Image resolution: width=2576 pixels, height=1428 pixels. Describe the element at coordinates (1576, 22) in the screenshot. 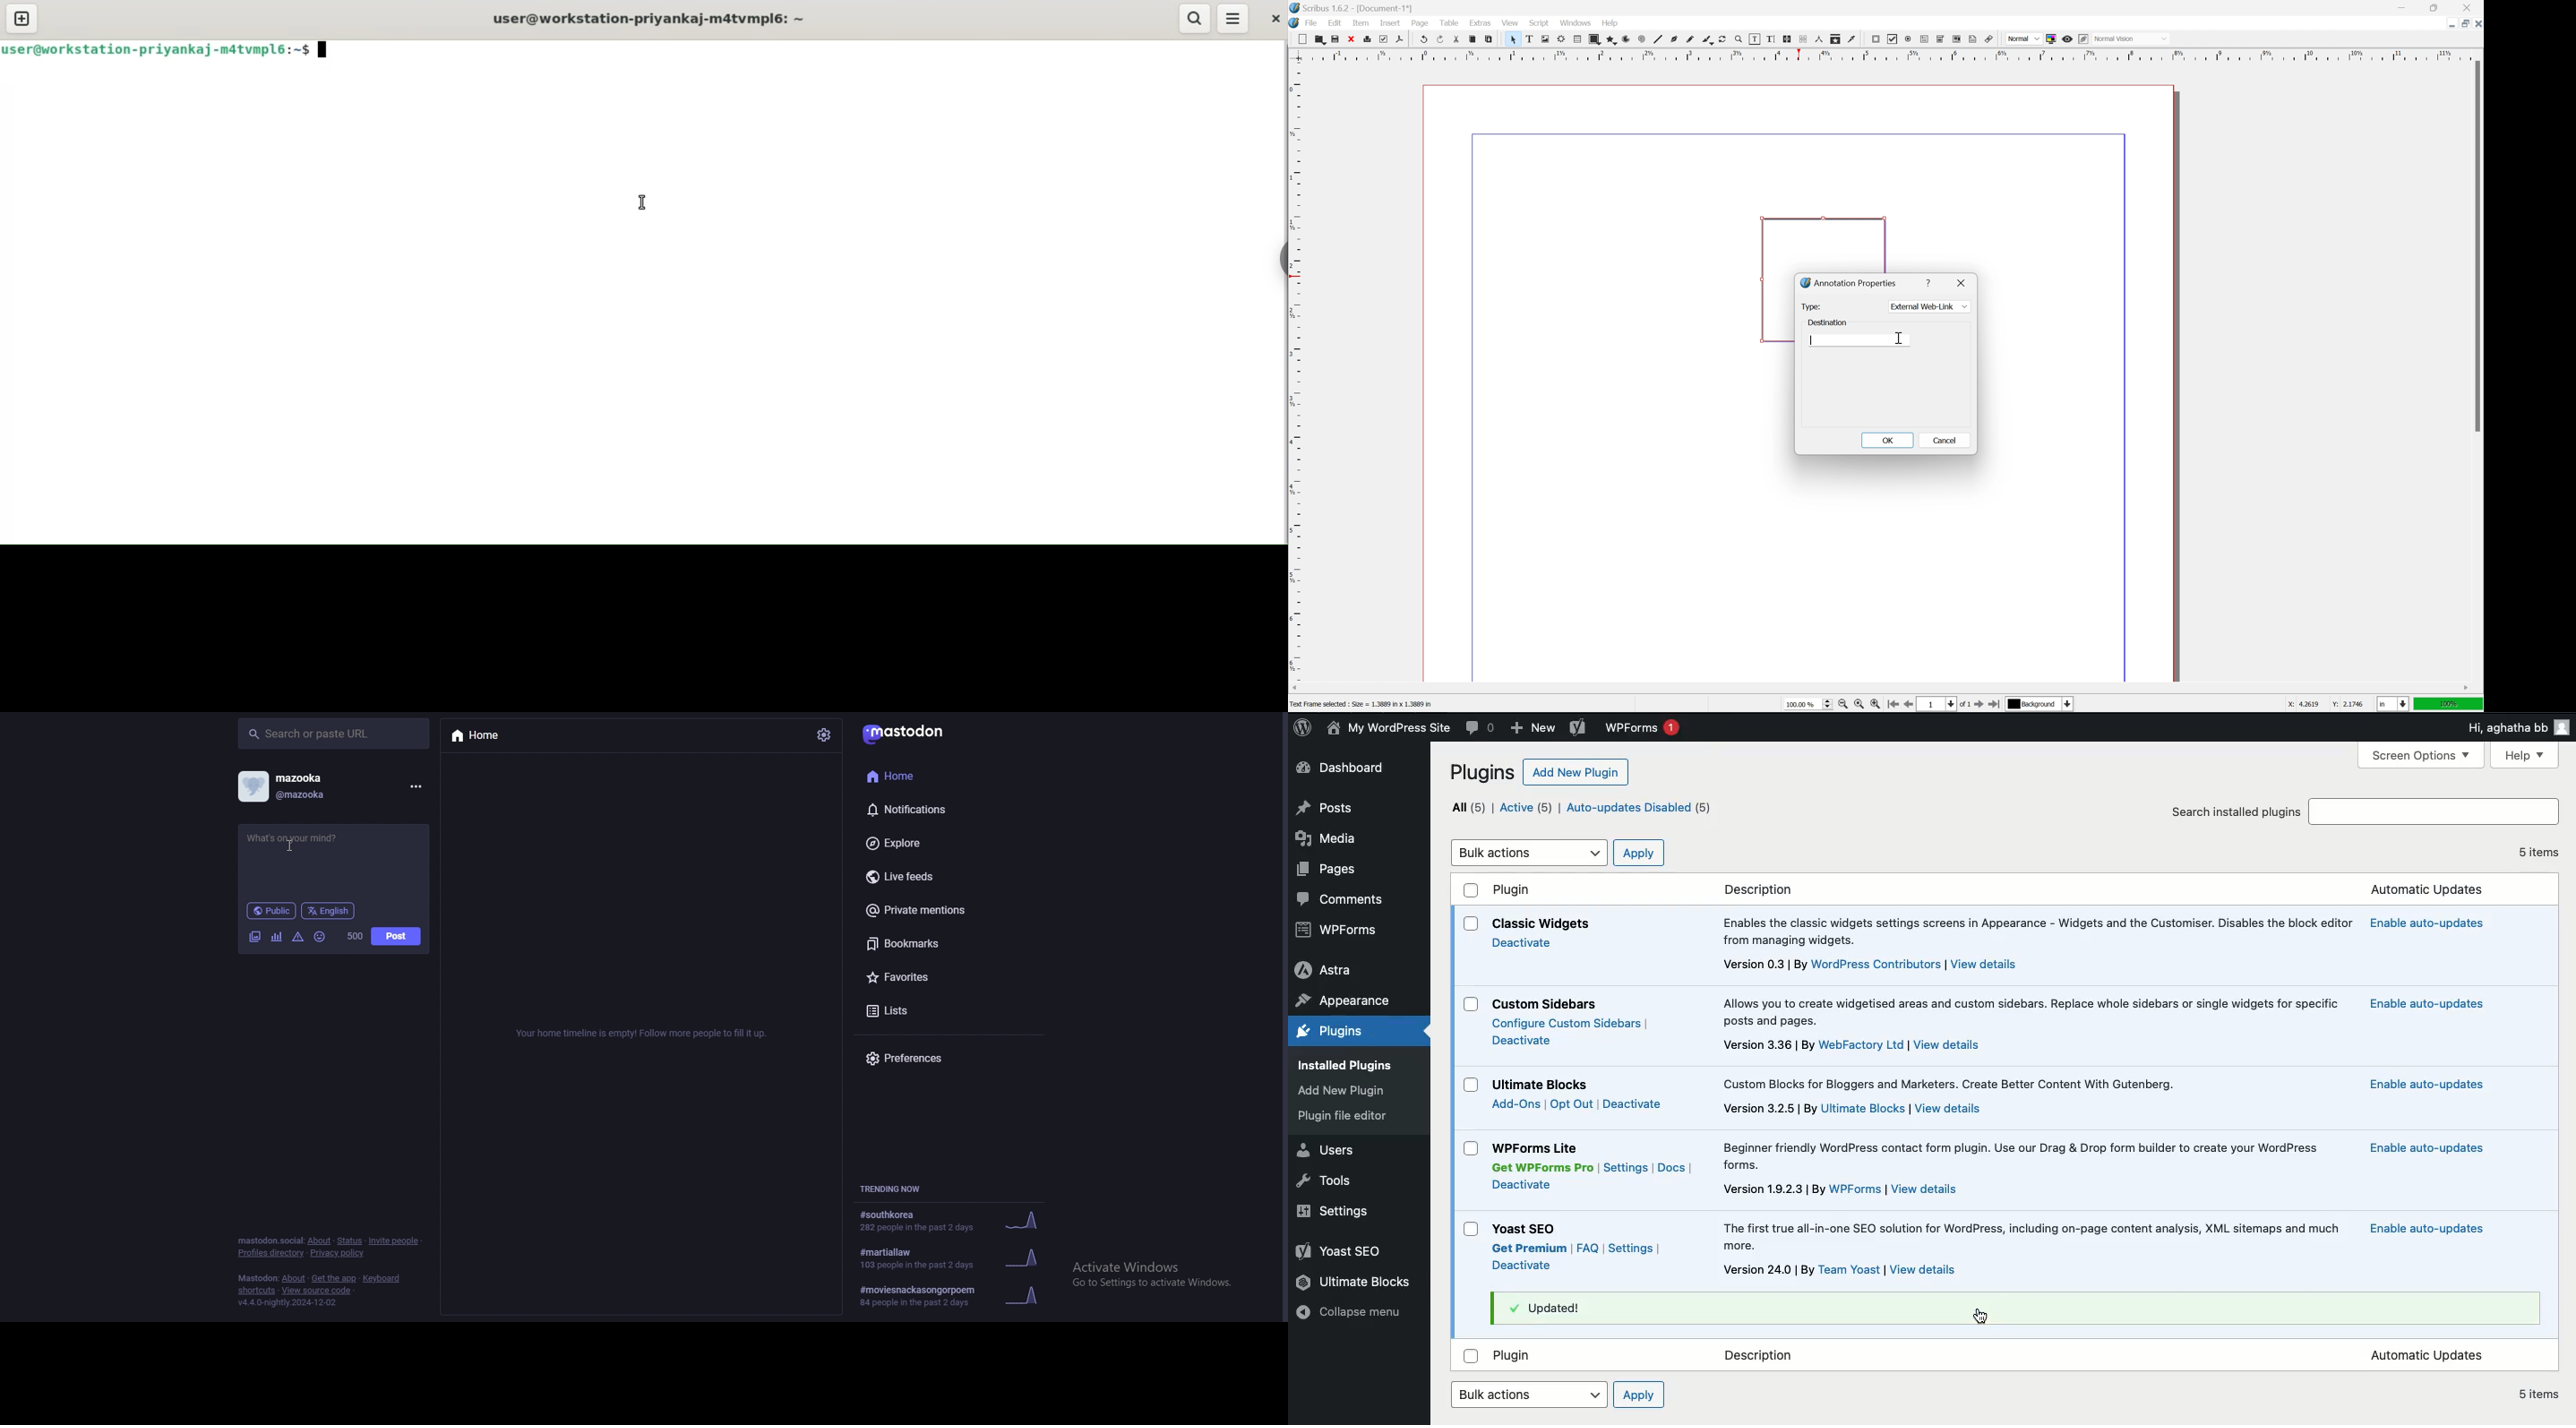

I see `windows` at that location.